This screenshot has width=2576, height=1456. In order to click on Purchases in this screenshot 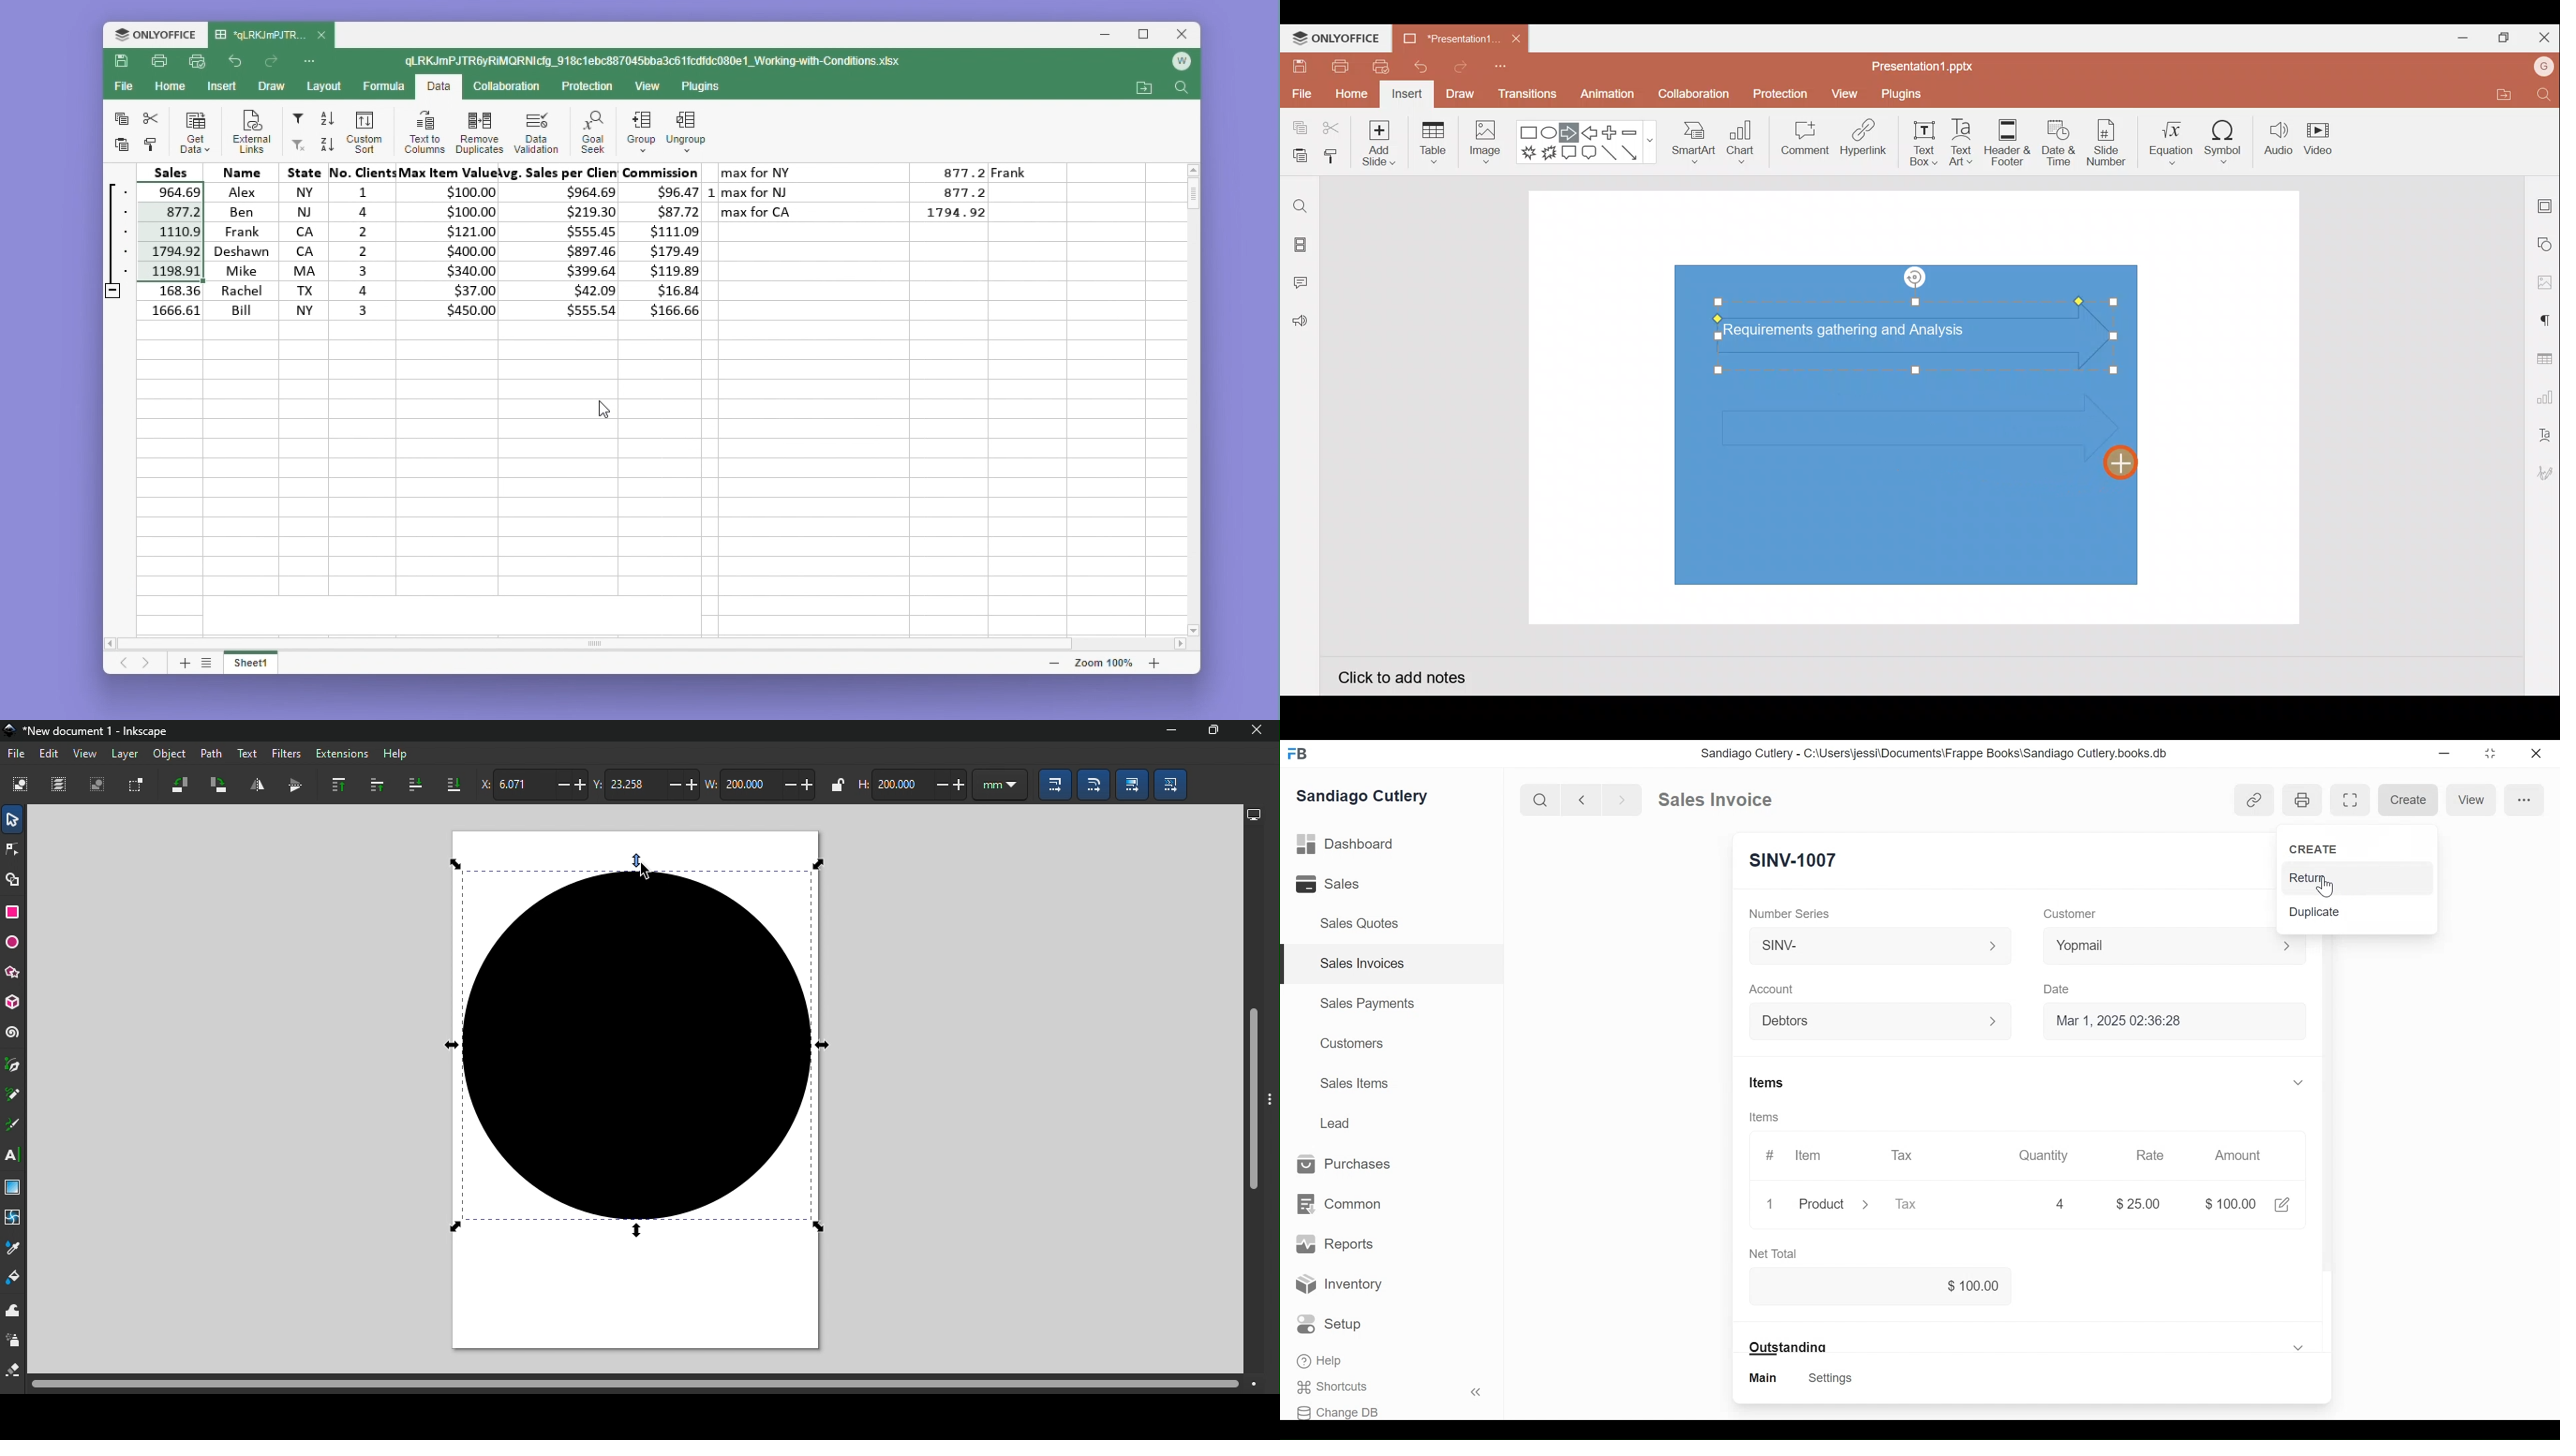, I will do `click(1344, 1163)`.